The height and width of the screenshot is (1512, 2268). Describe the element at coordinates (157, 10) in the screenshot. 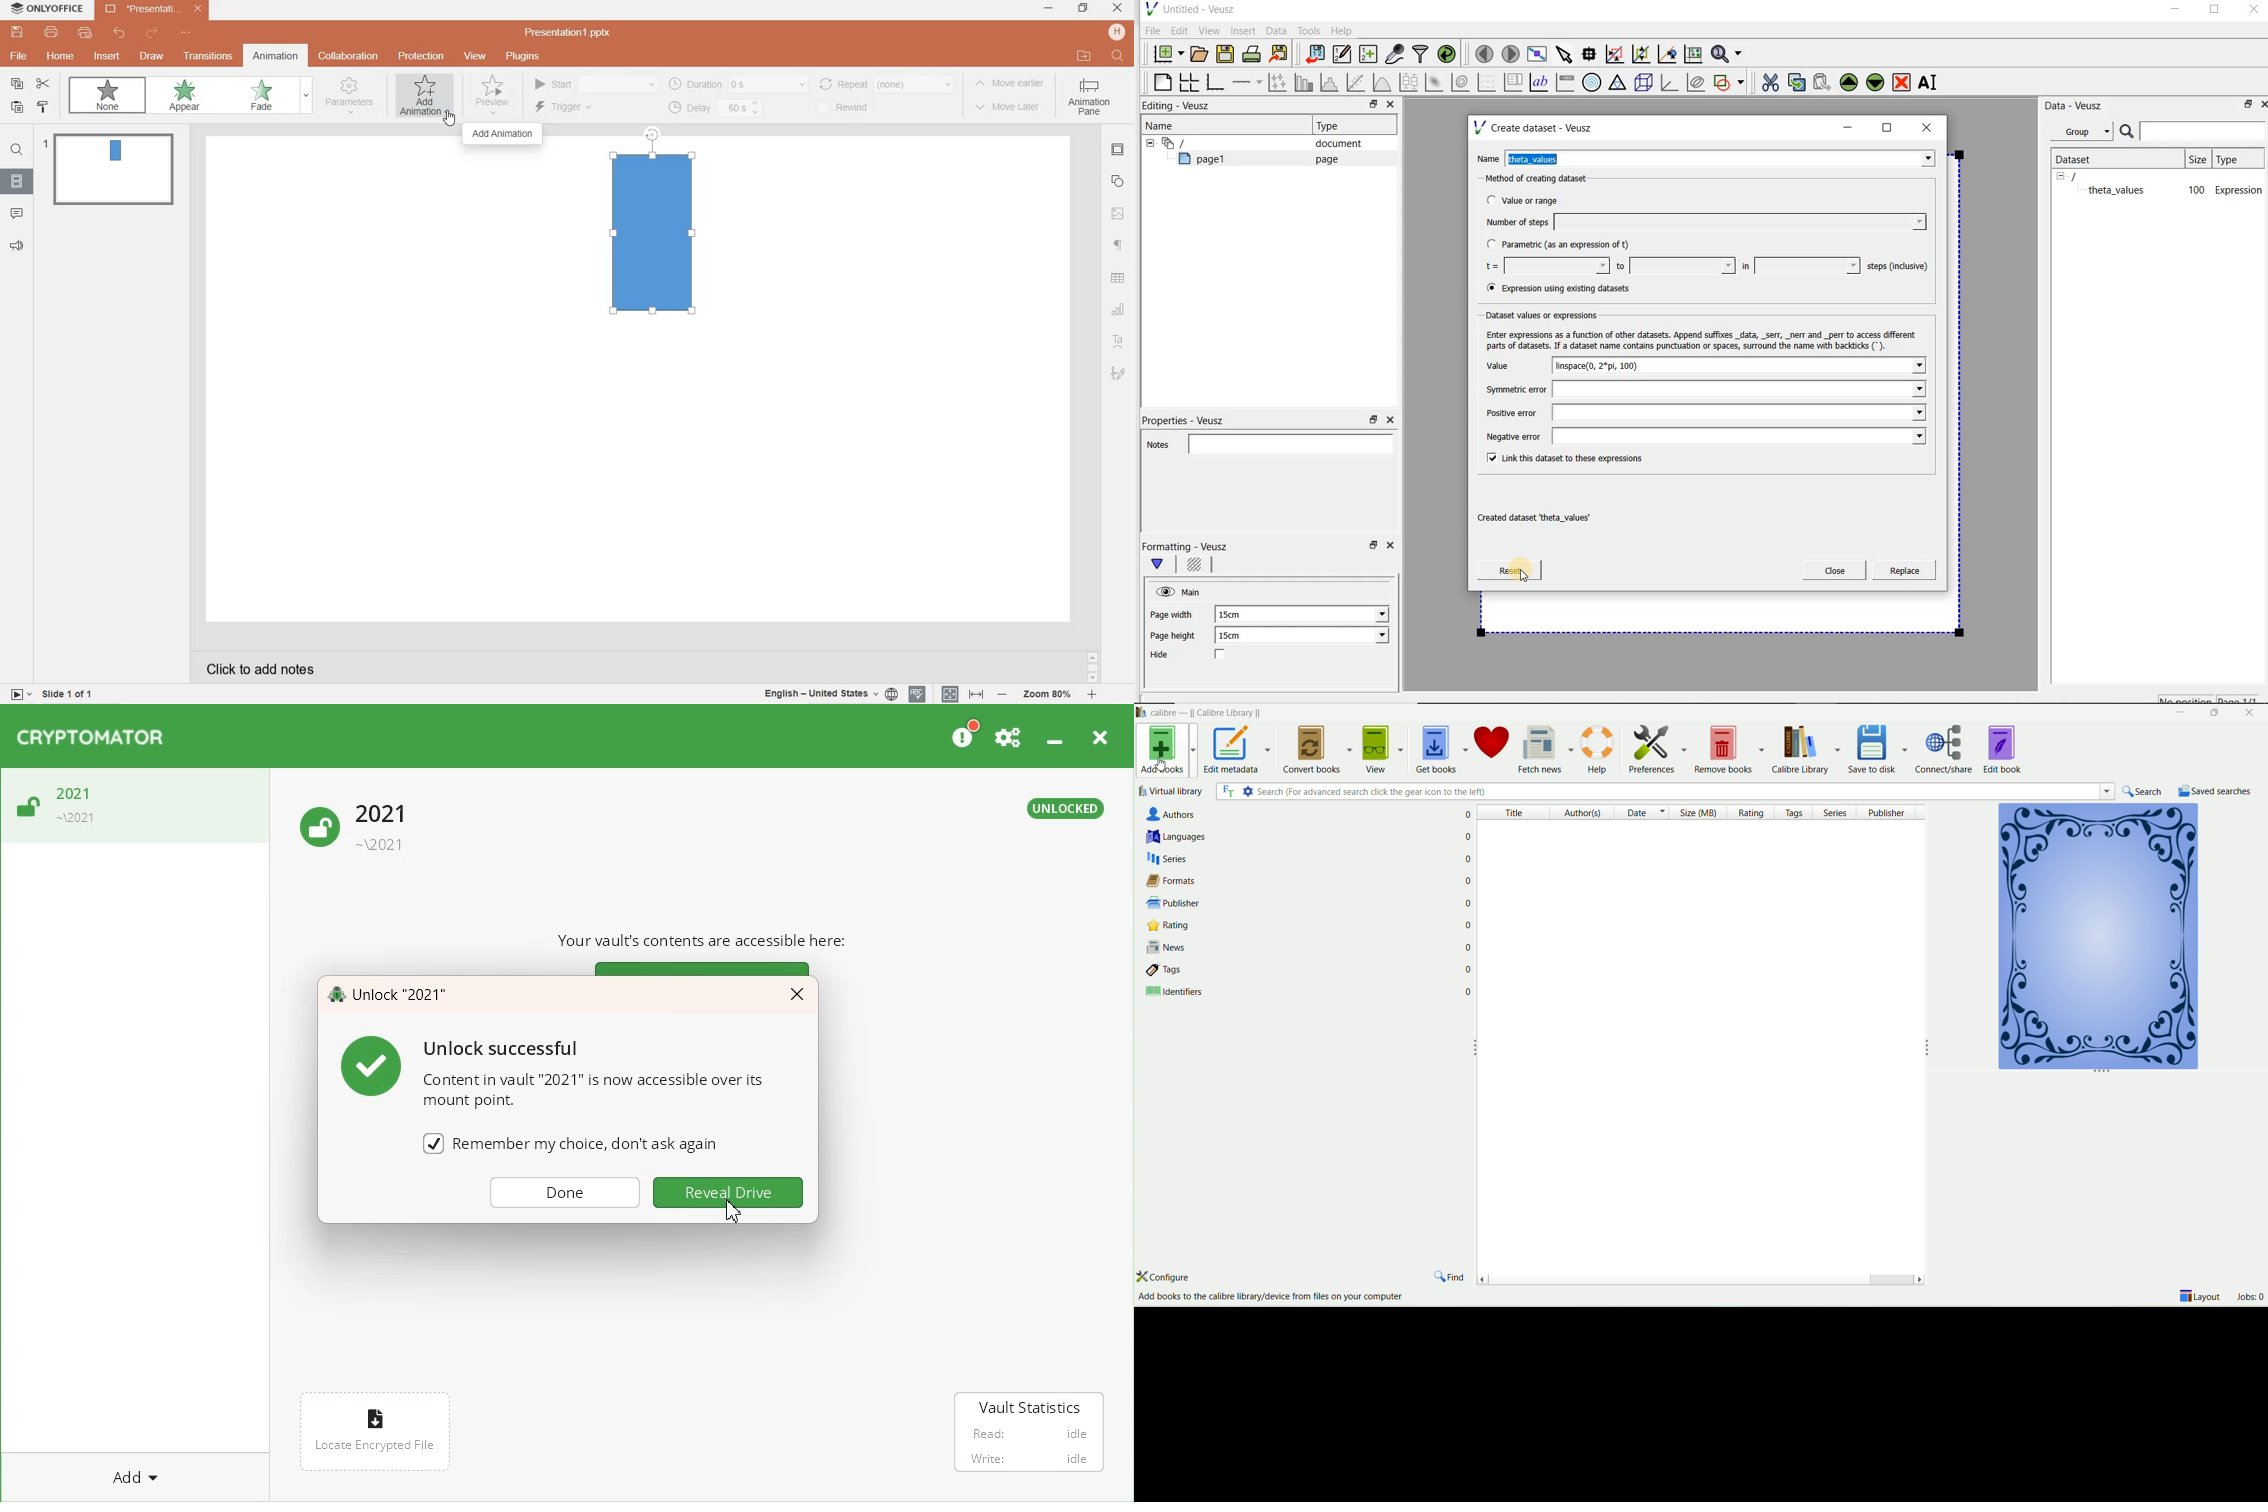

I see `*Presentation1.pptx` at that location.